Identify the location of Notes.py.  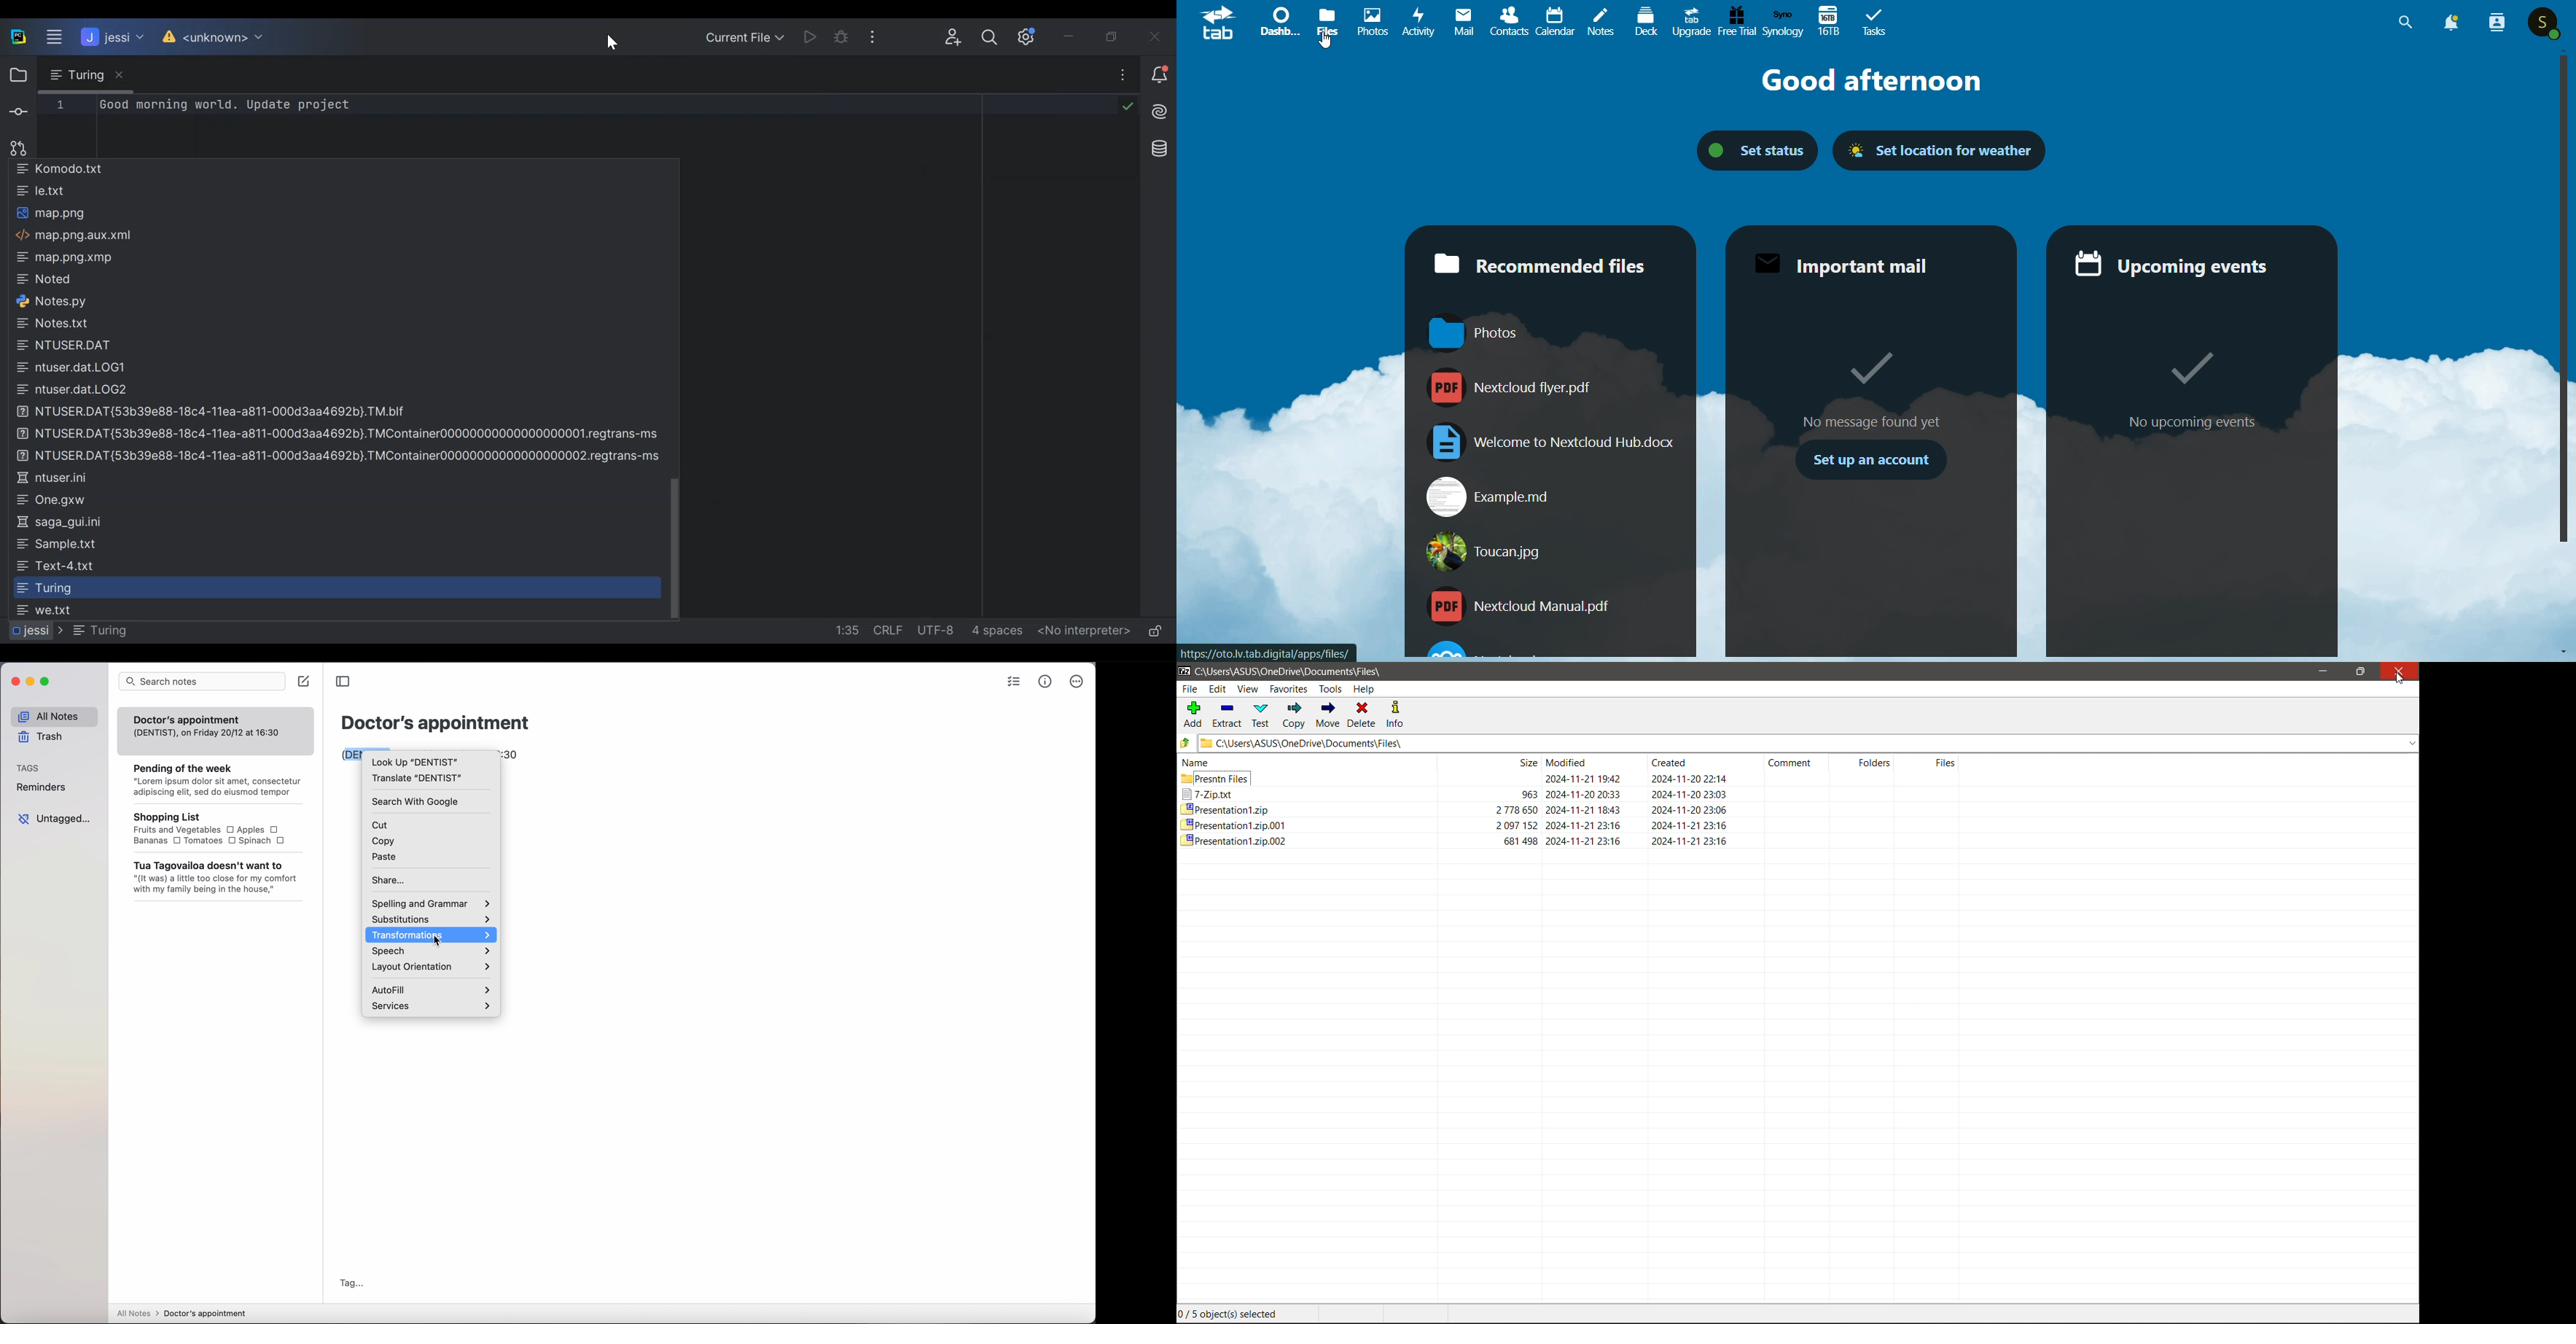
(54, 300).